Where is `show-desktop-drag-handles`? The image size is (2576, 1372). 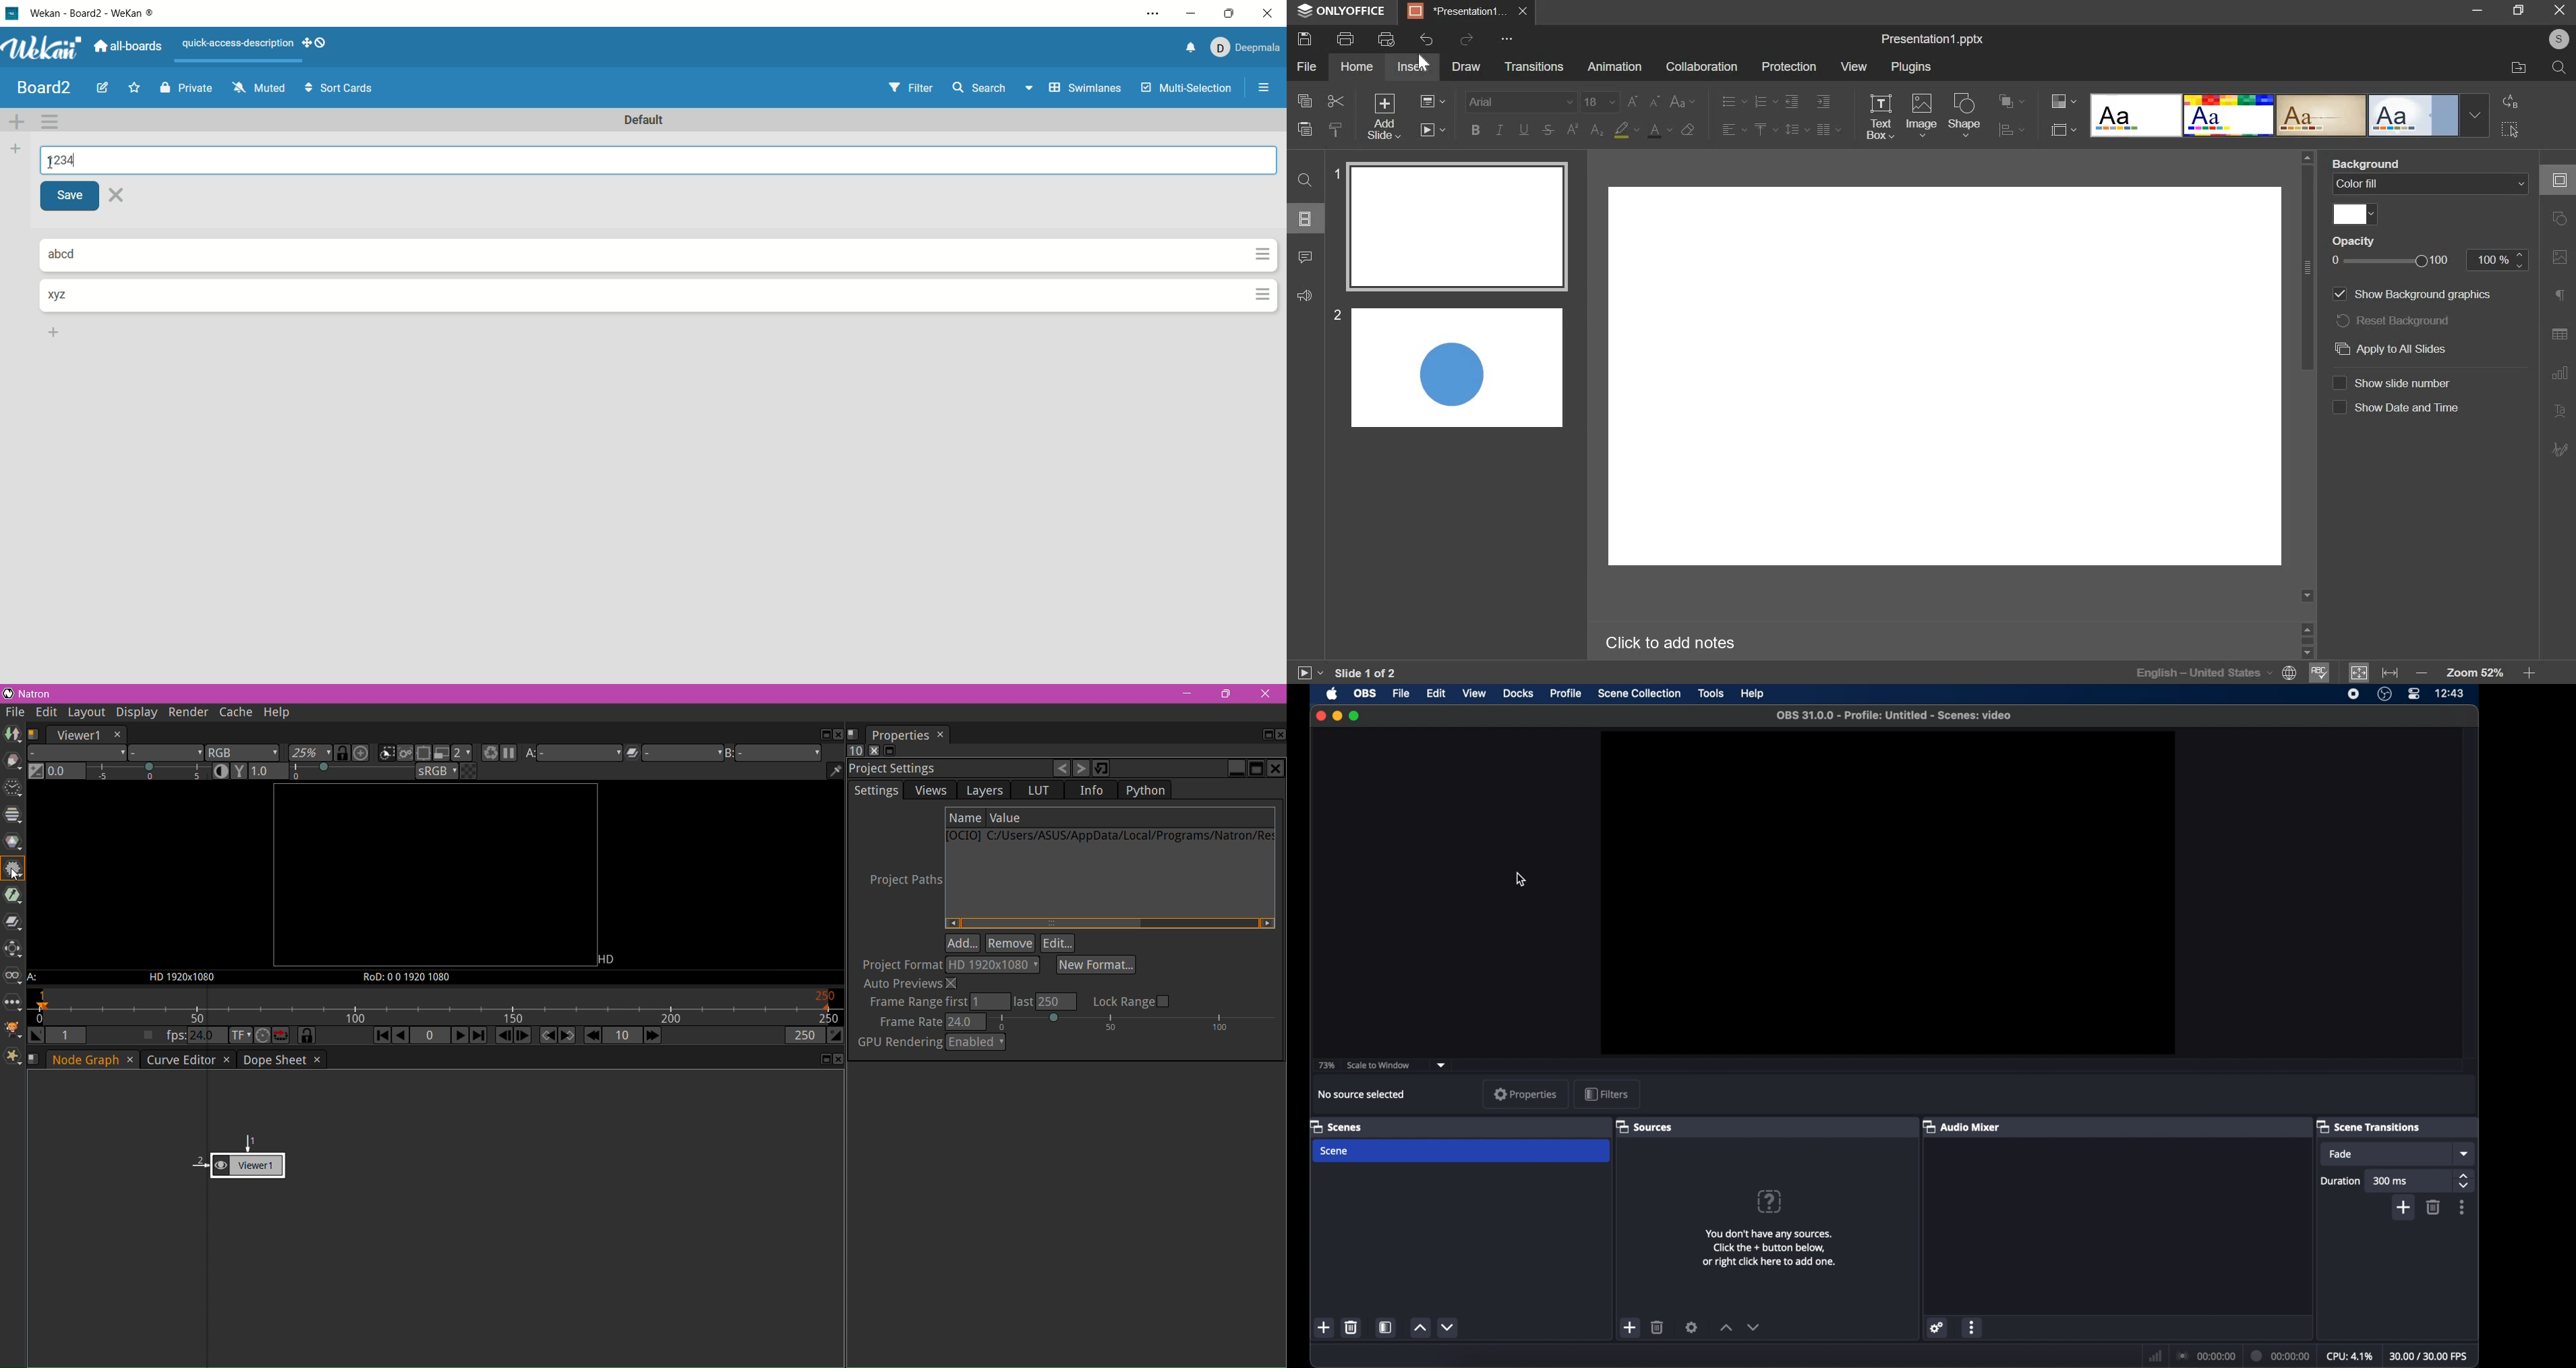
show-desktop-drag-handles is located at coordinates (320, 44).